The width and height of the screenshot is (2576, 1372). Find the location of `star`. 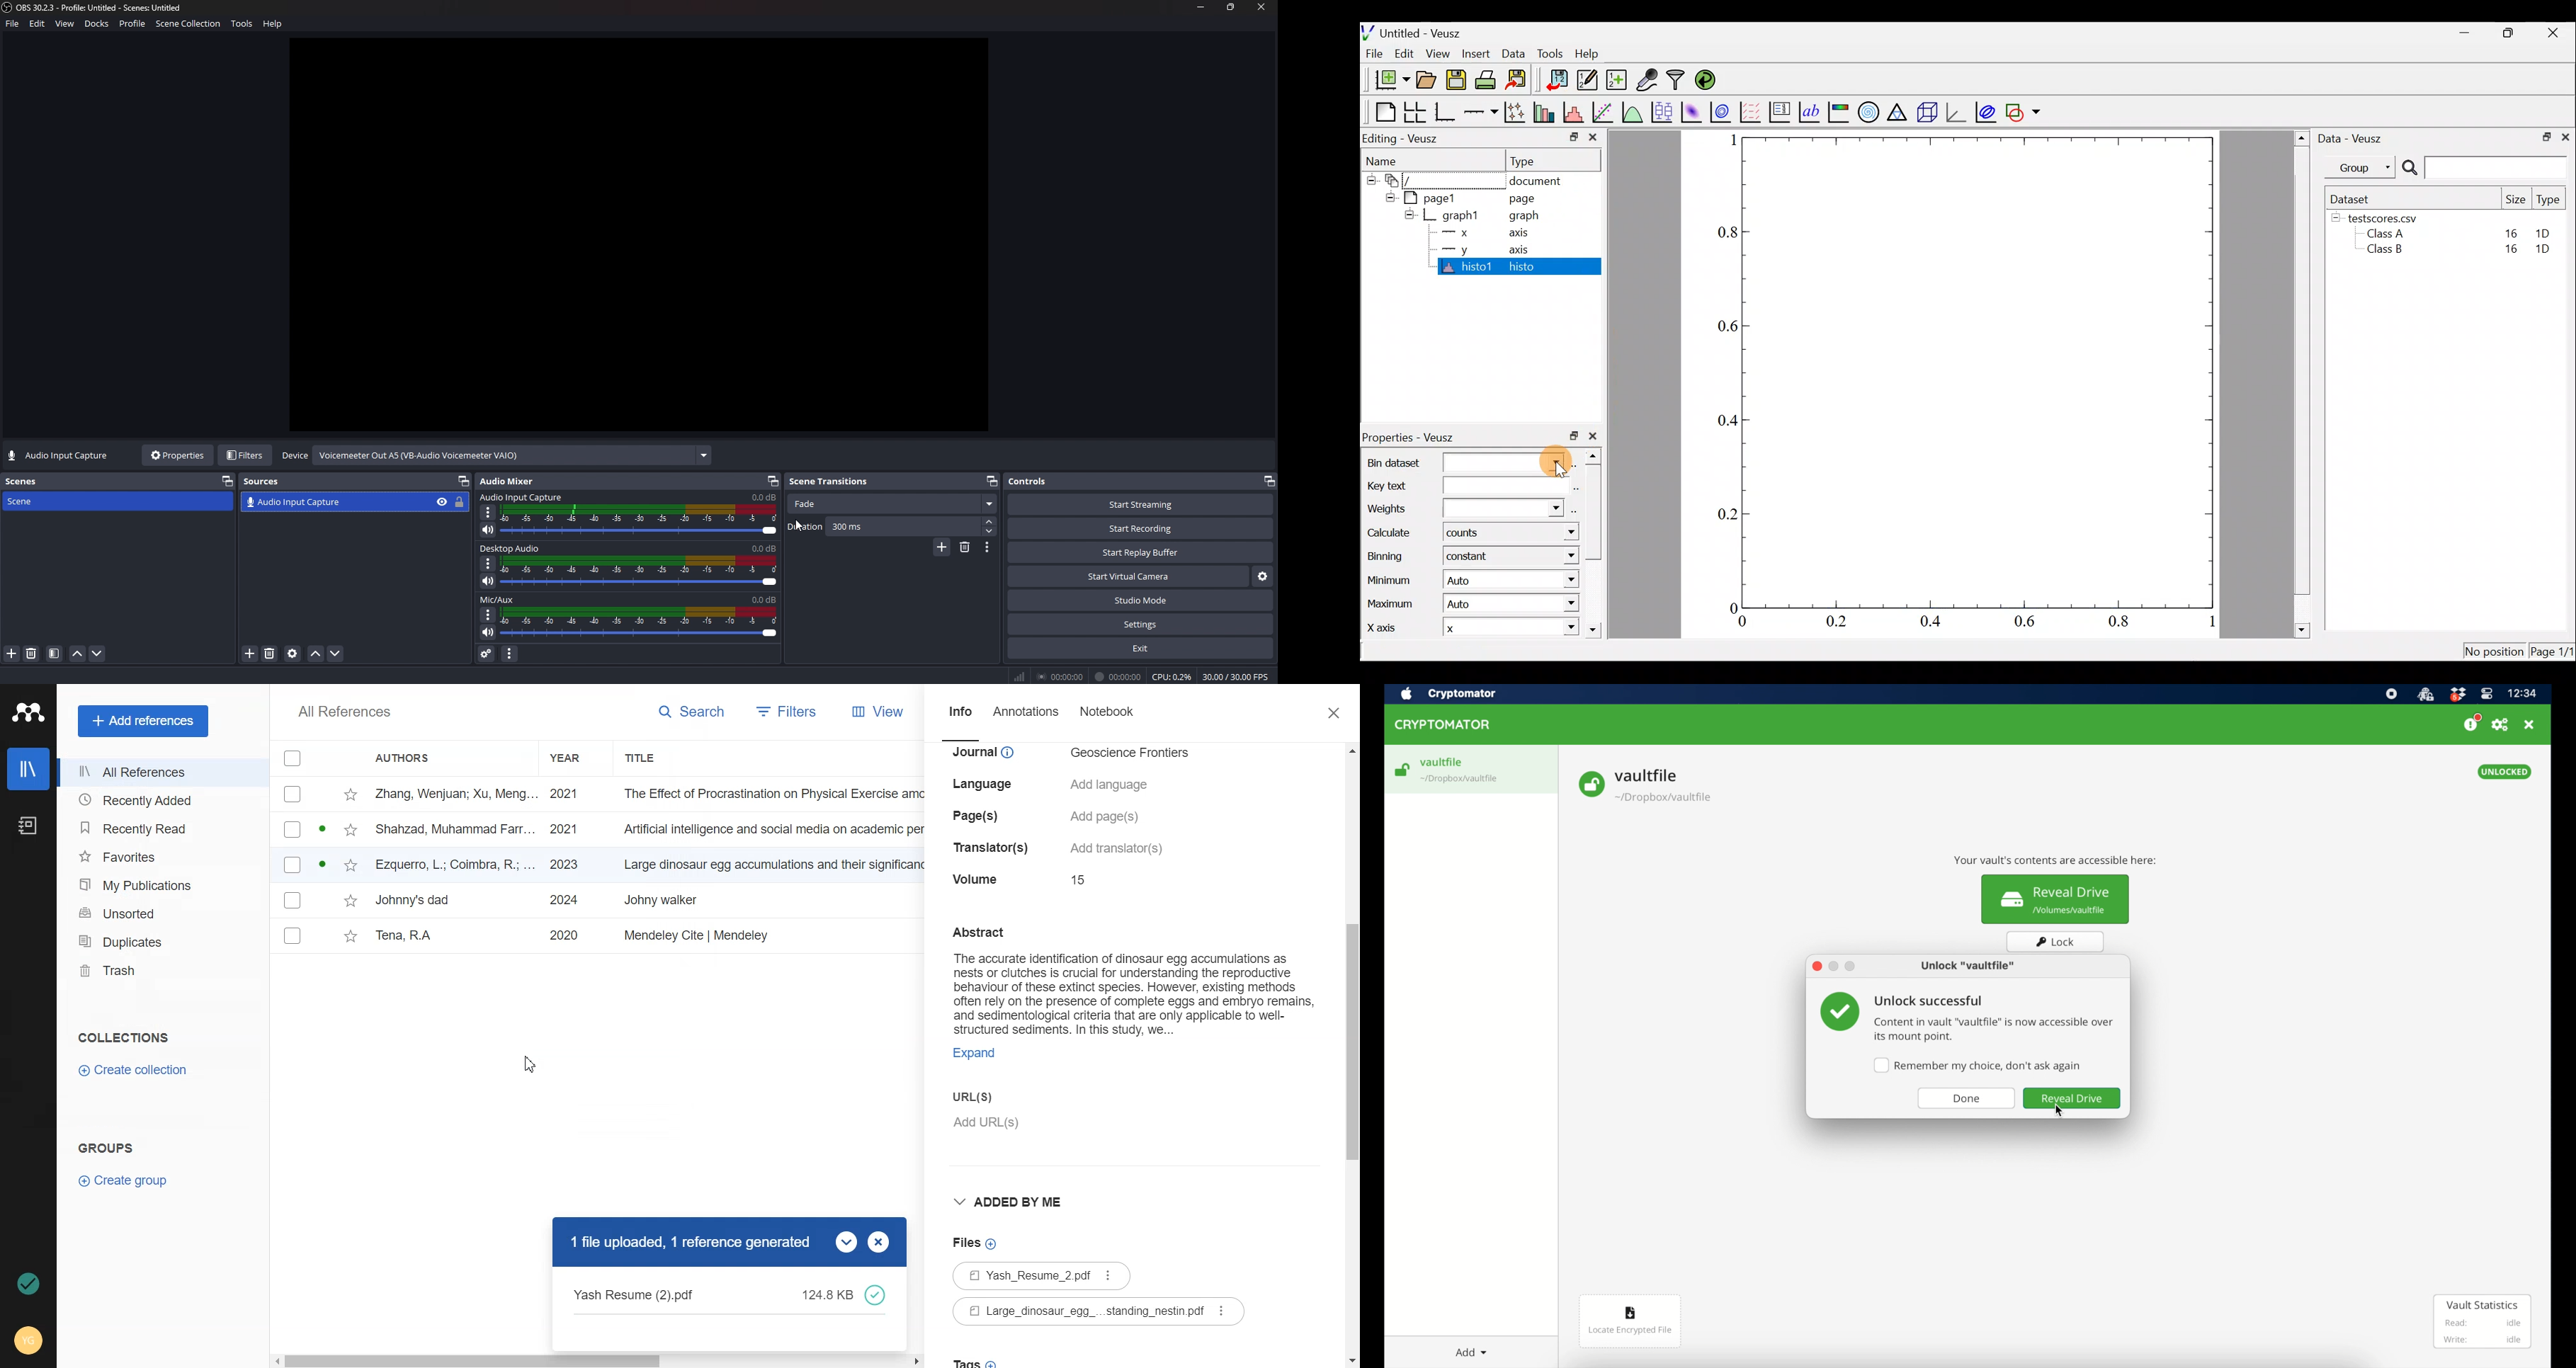

star is located at coordinates (351, 830).